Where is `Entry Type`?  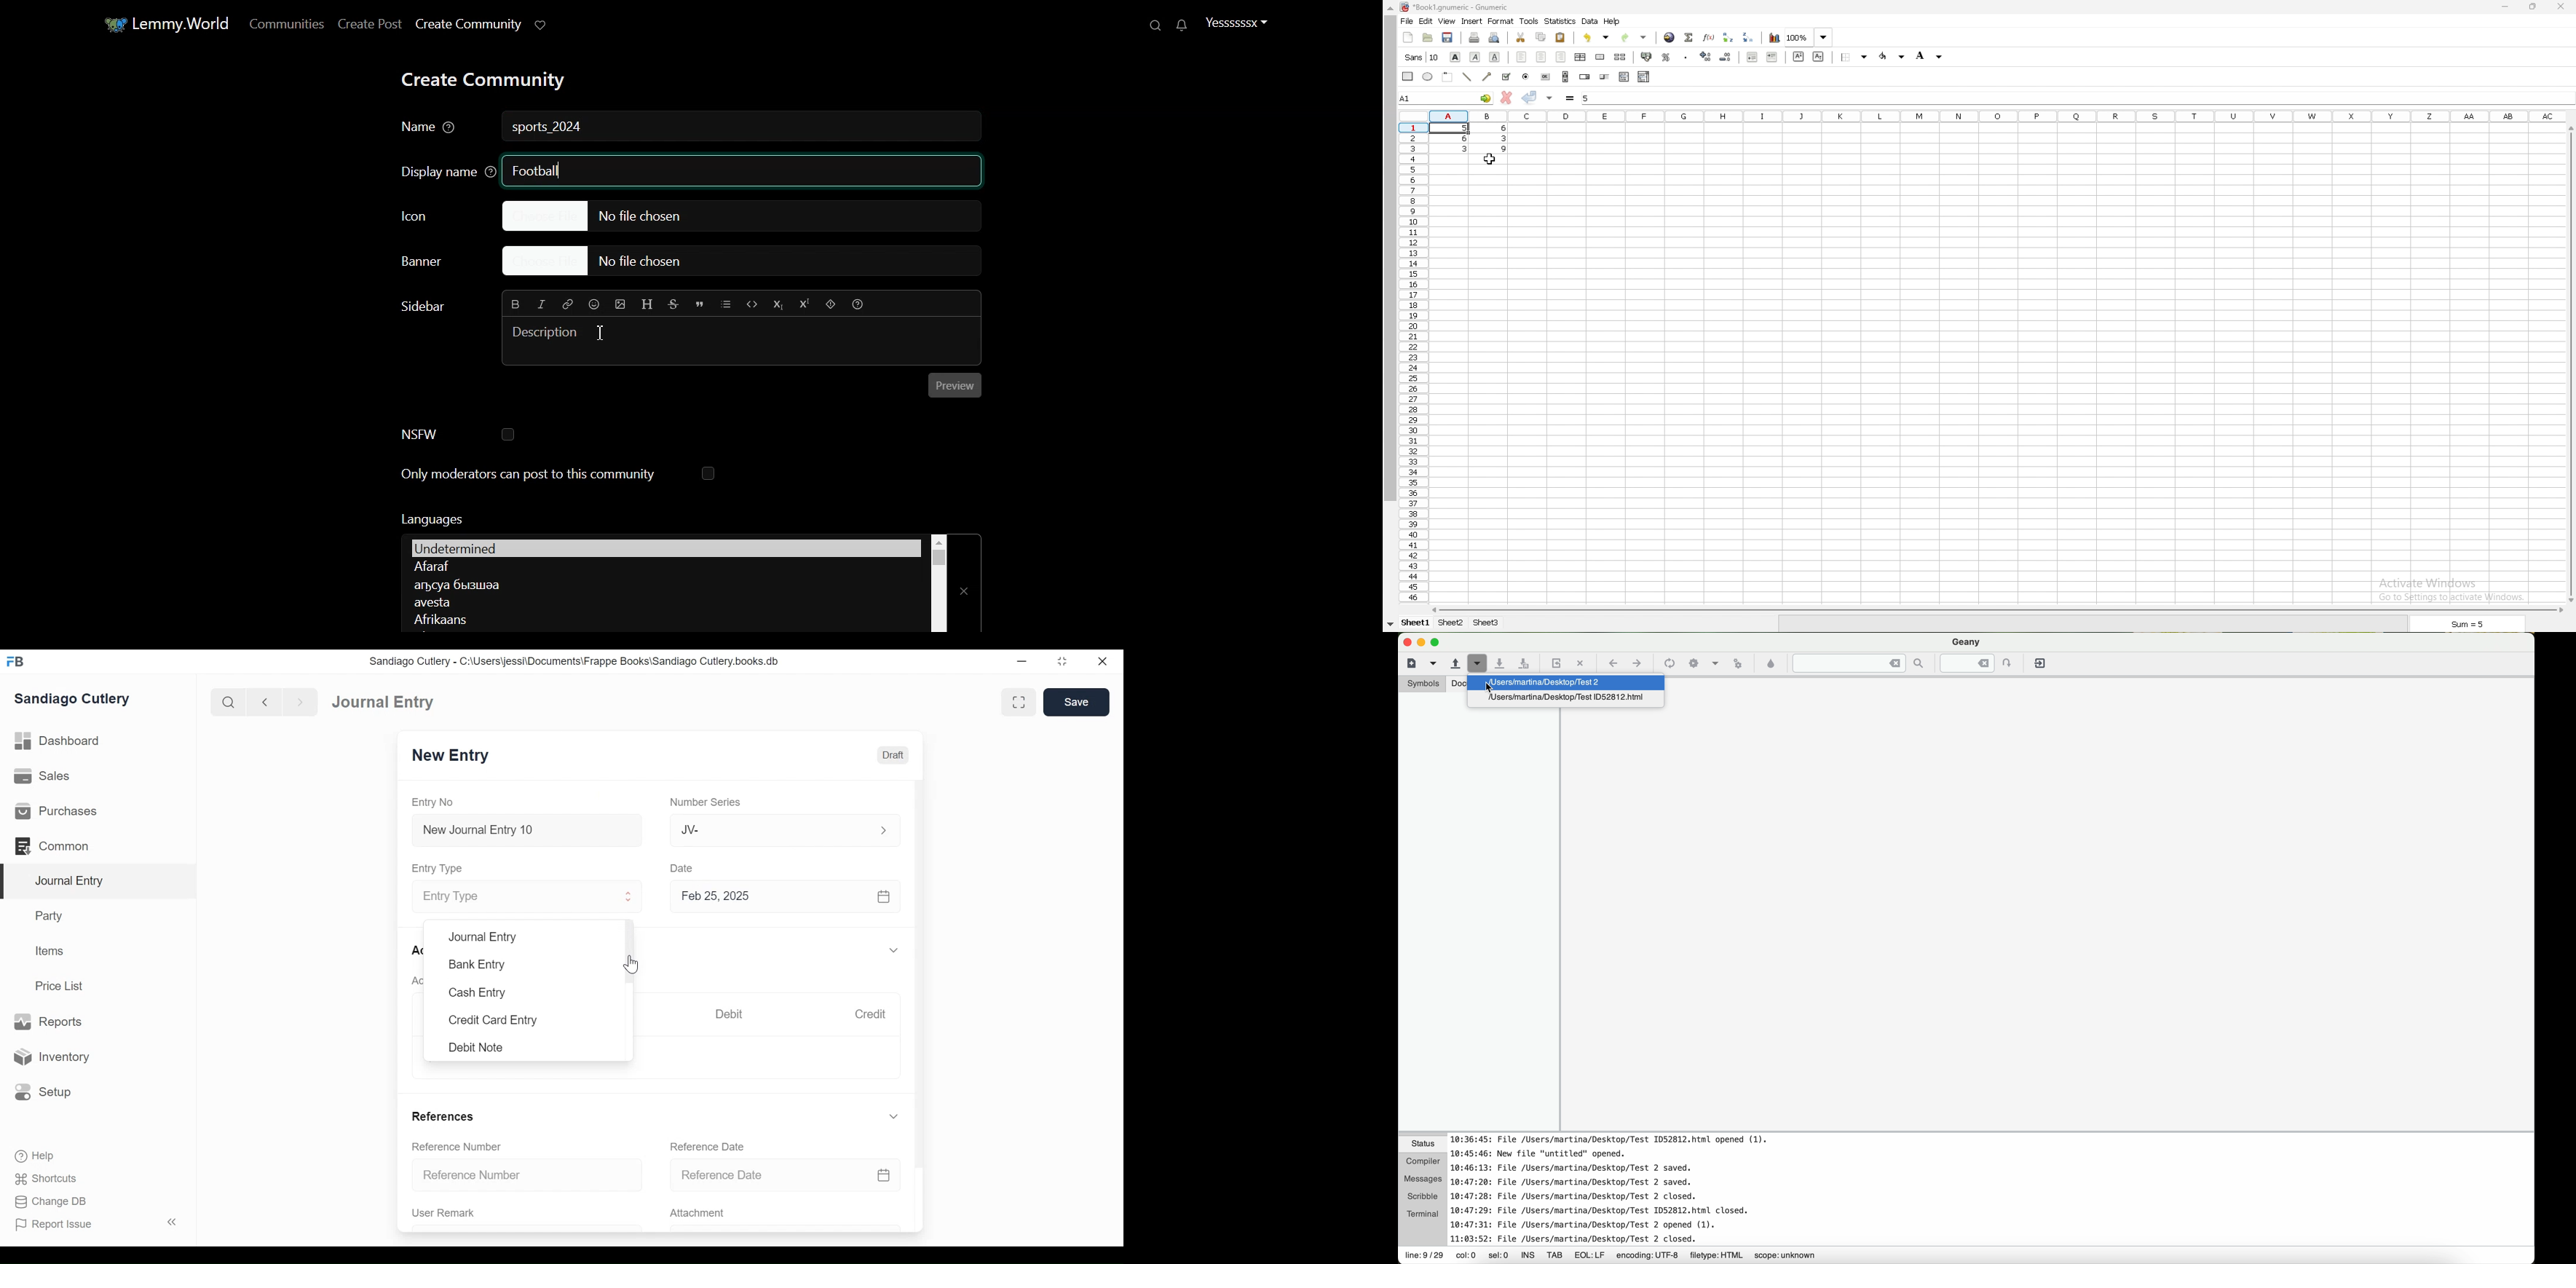
Entry Type is located at coordinates (441, 868).